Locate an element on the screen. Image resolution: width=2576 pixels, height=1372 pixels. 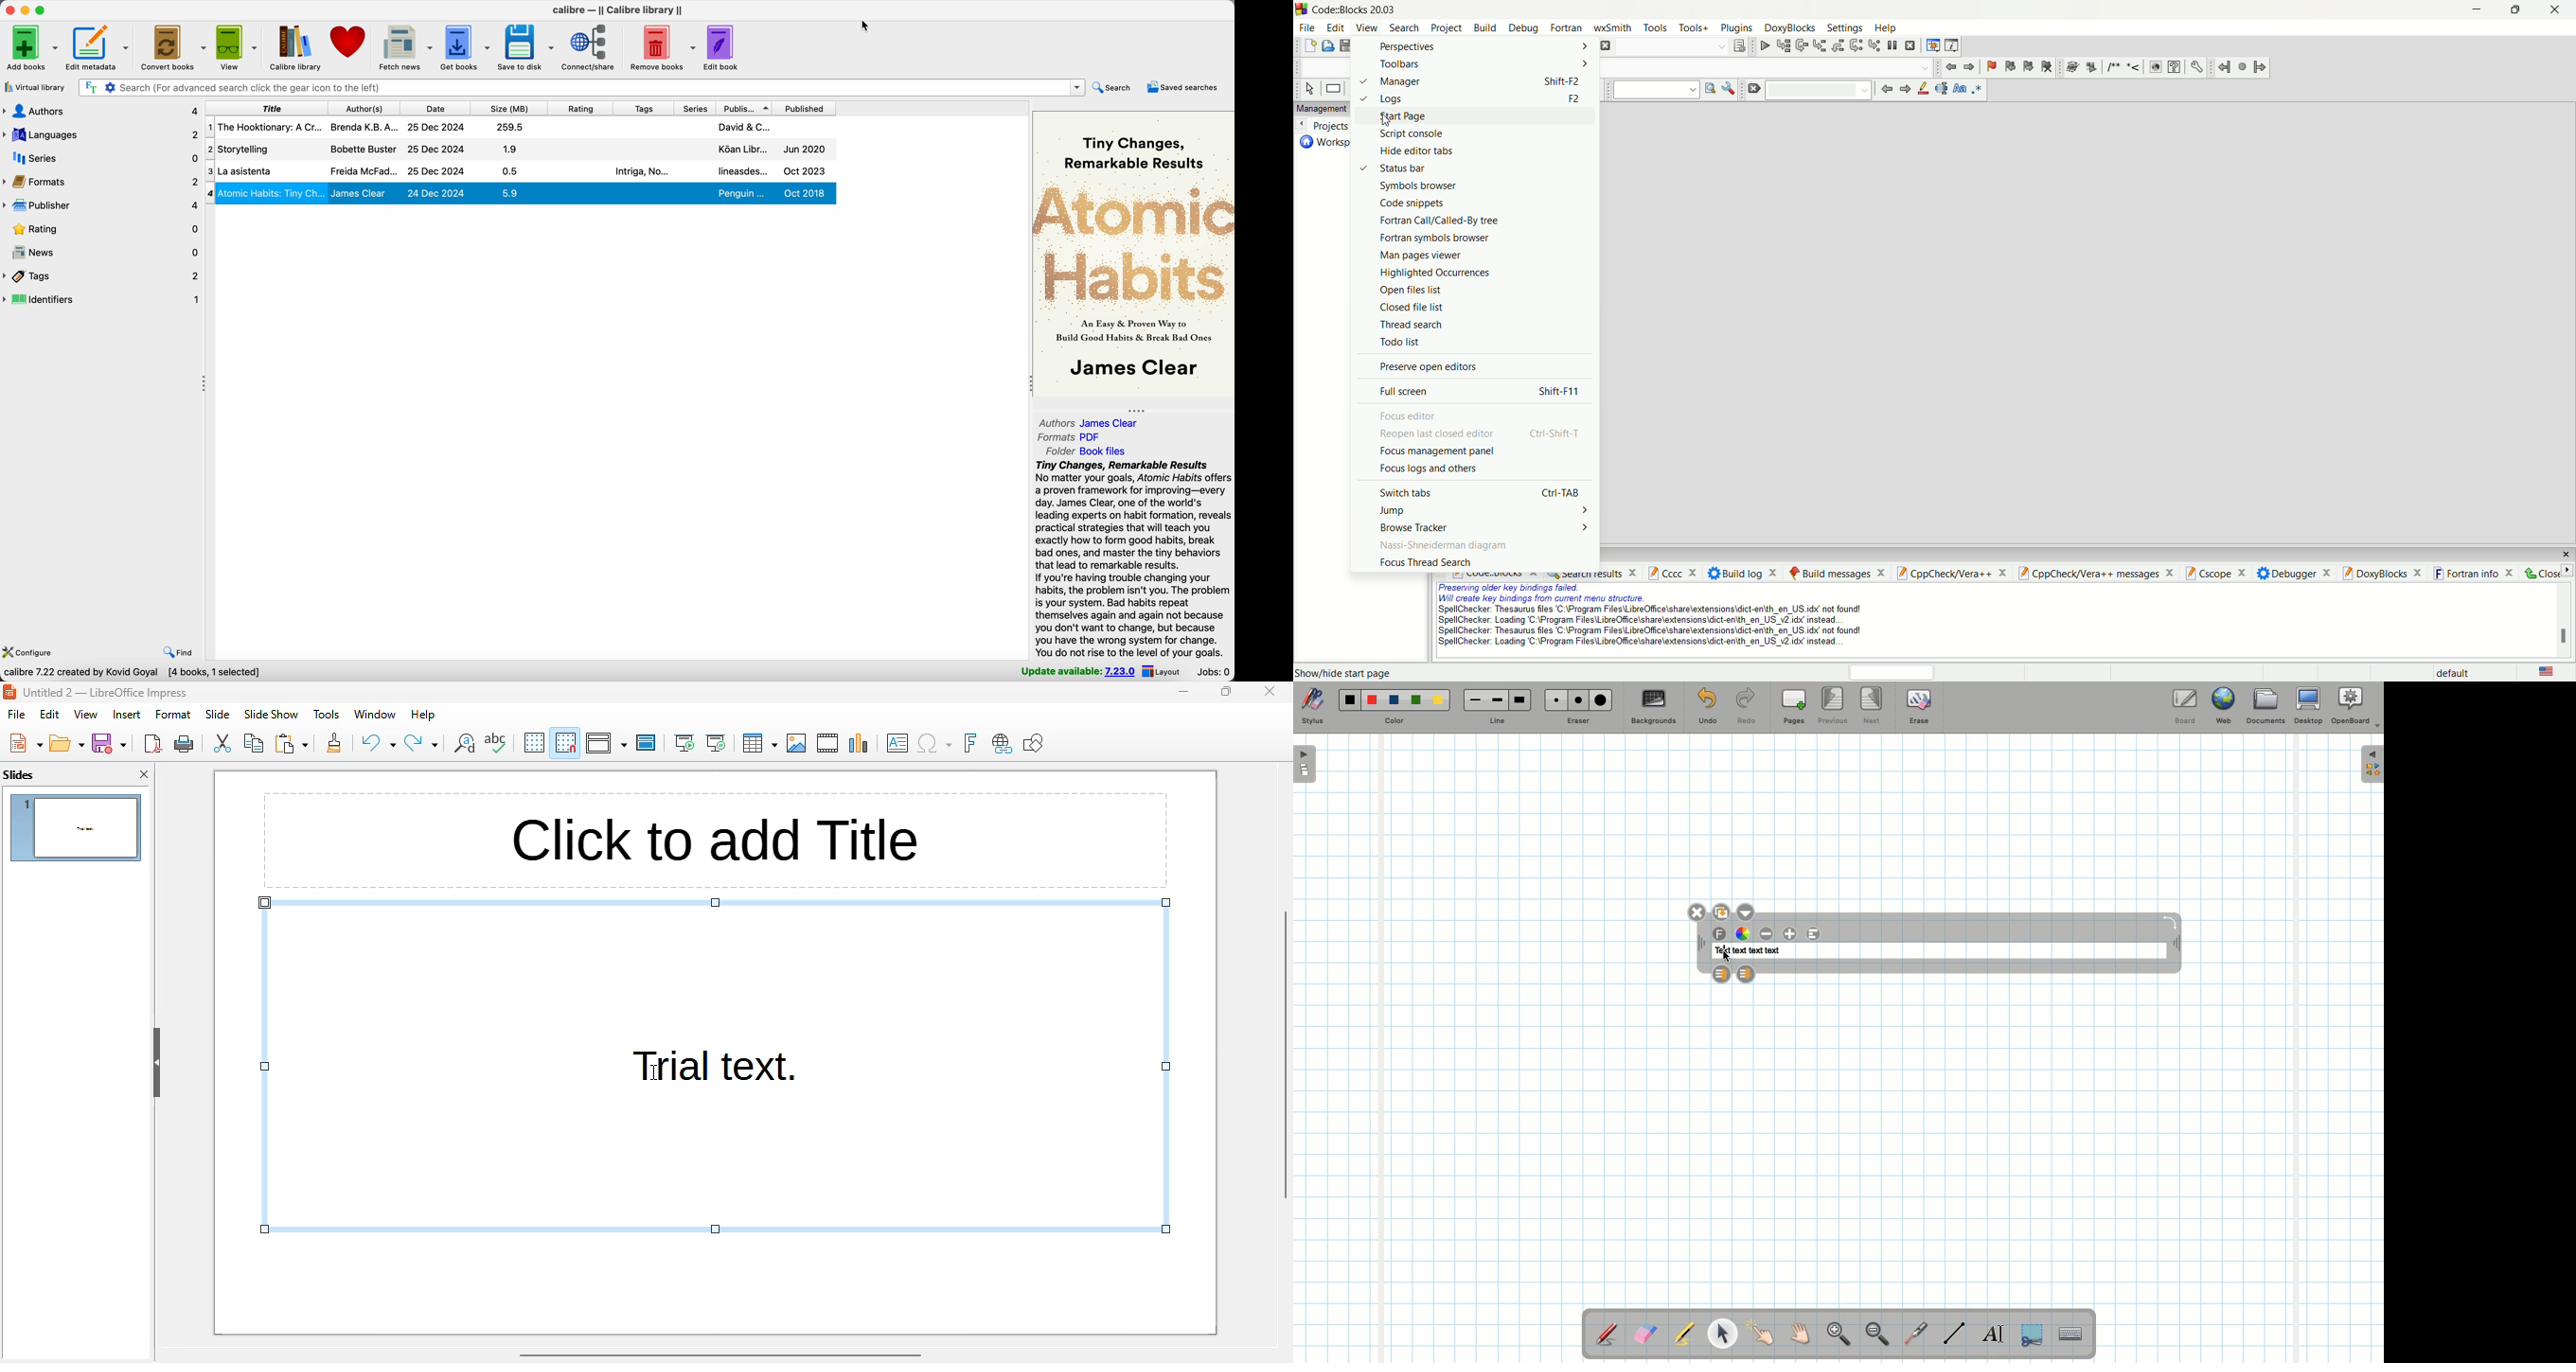
next is located at coordinates (1905, 90).